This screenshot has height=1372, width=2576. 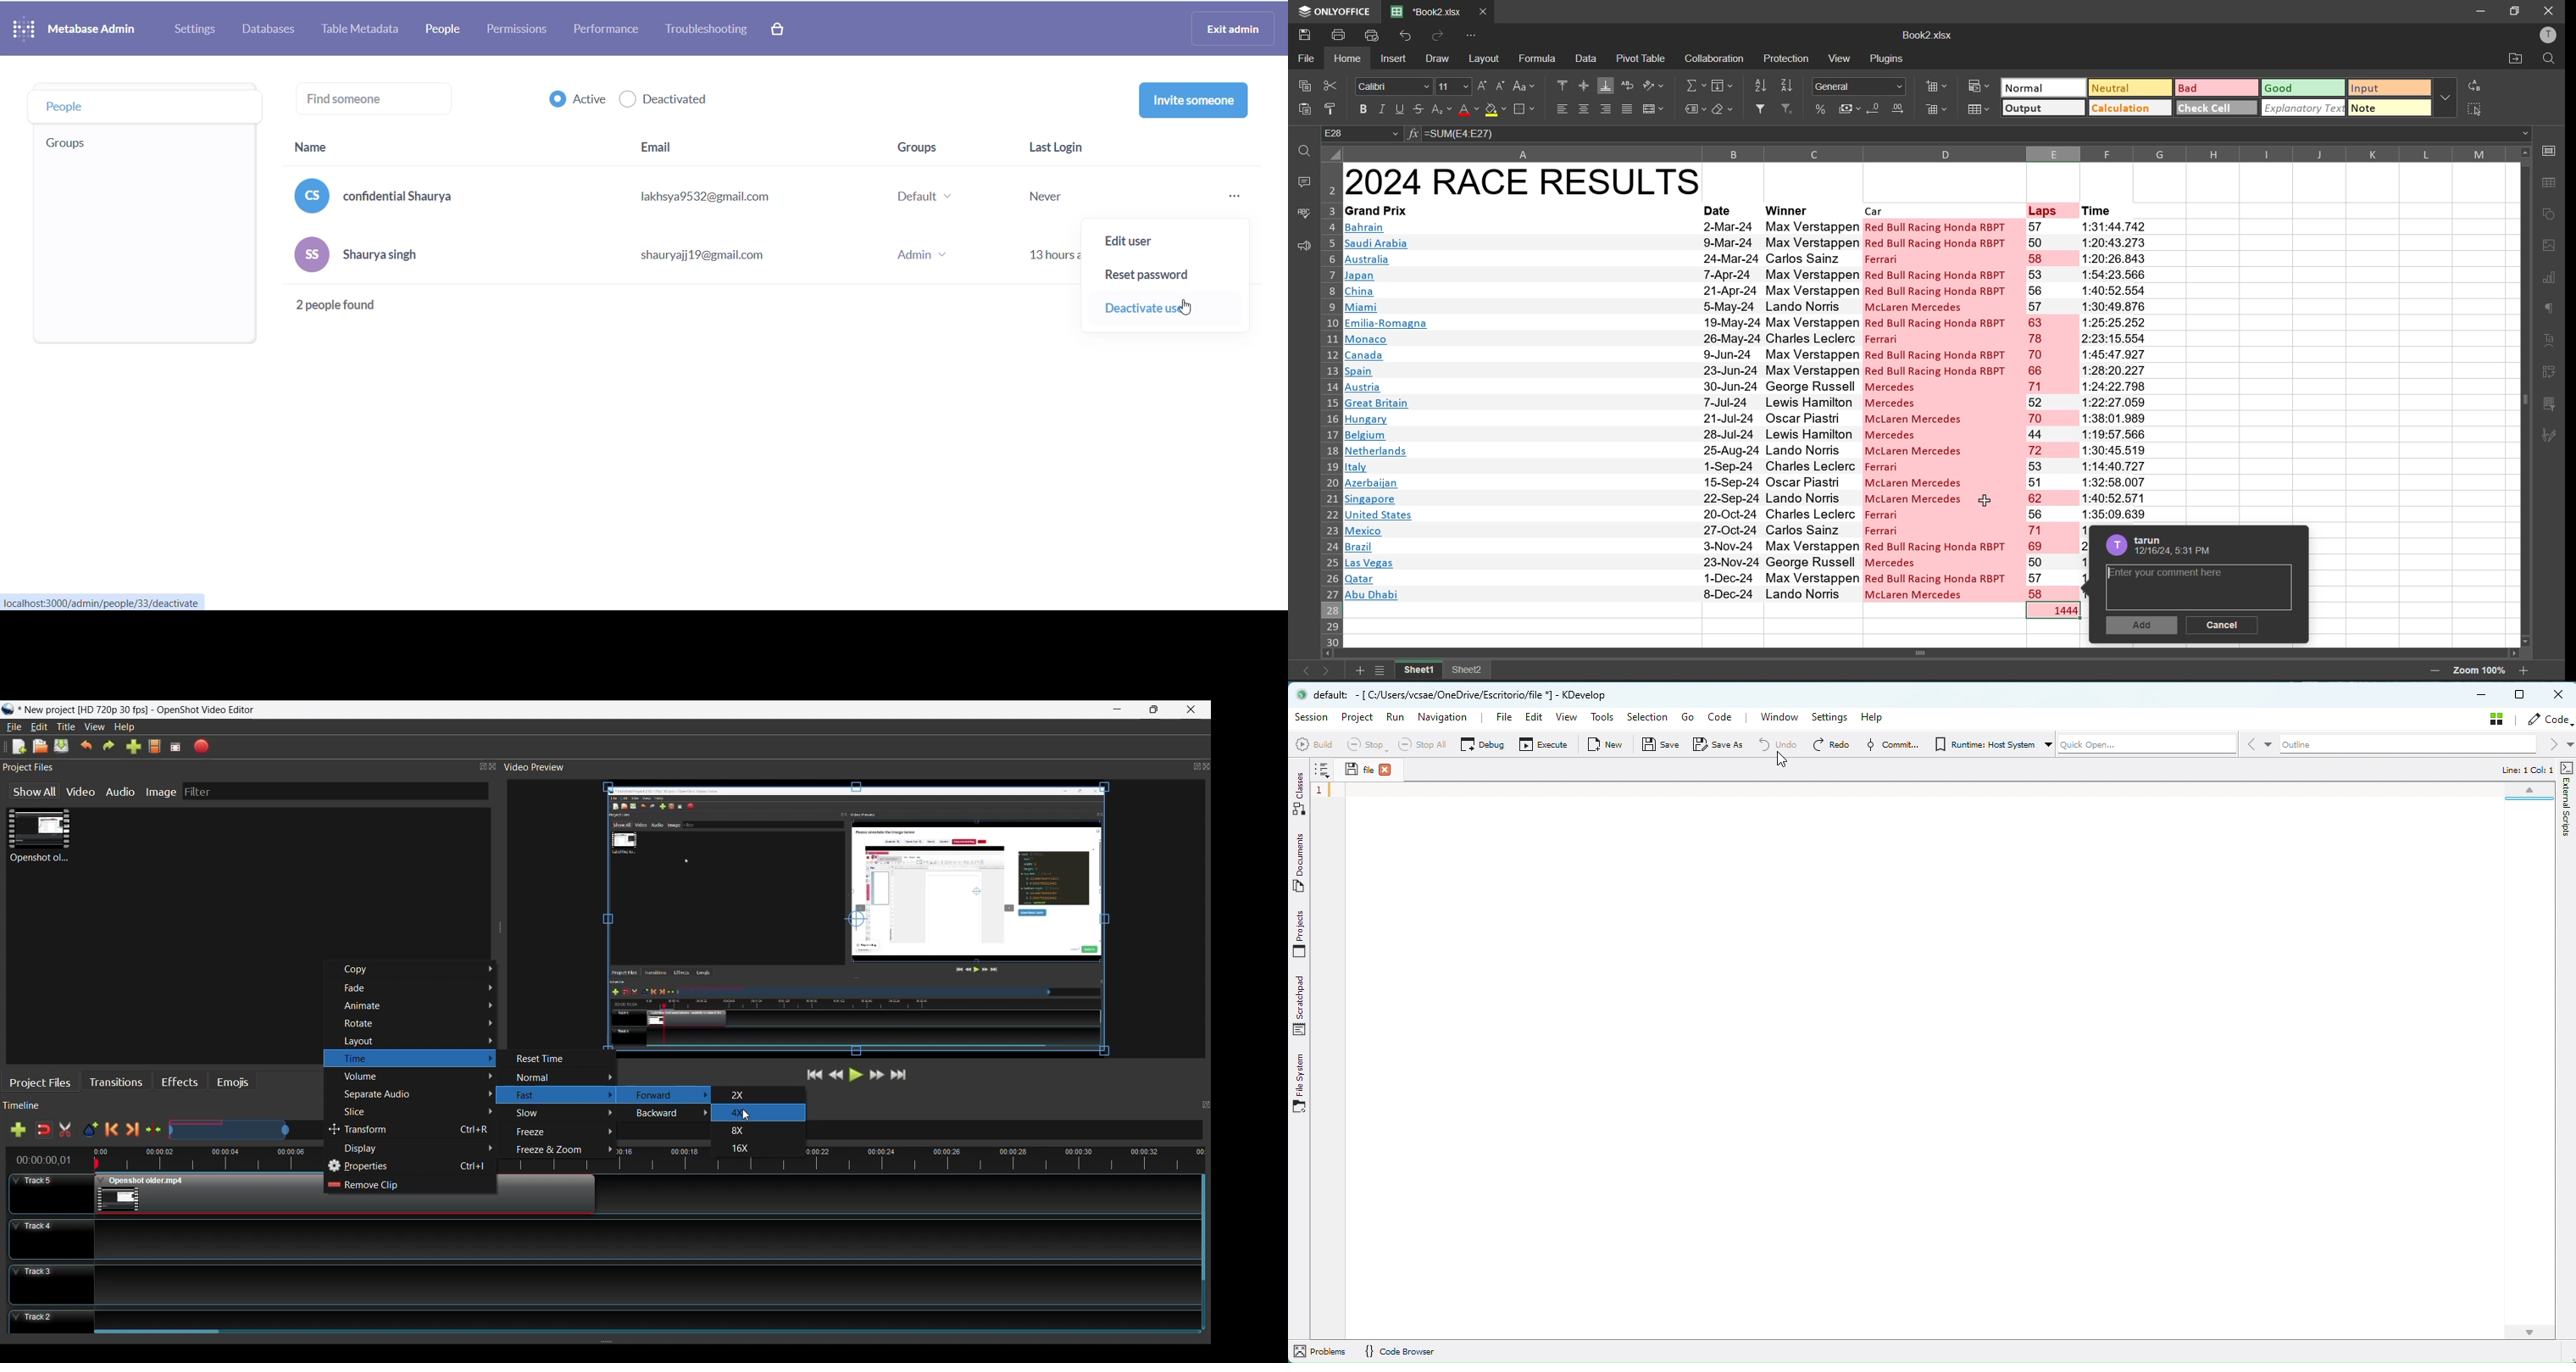 What do you see at coordinates (1986, 746) in the screenshot?
I see `RunTime` at bounding box center [1986, 746].